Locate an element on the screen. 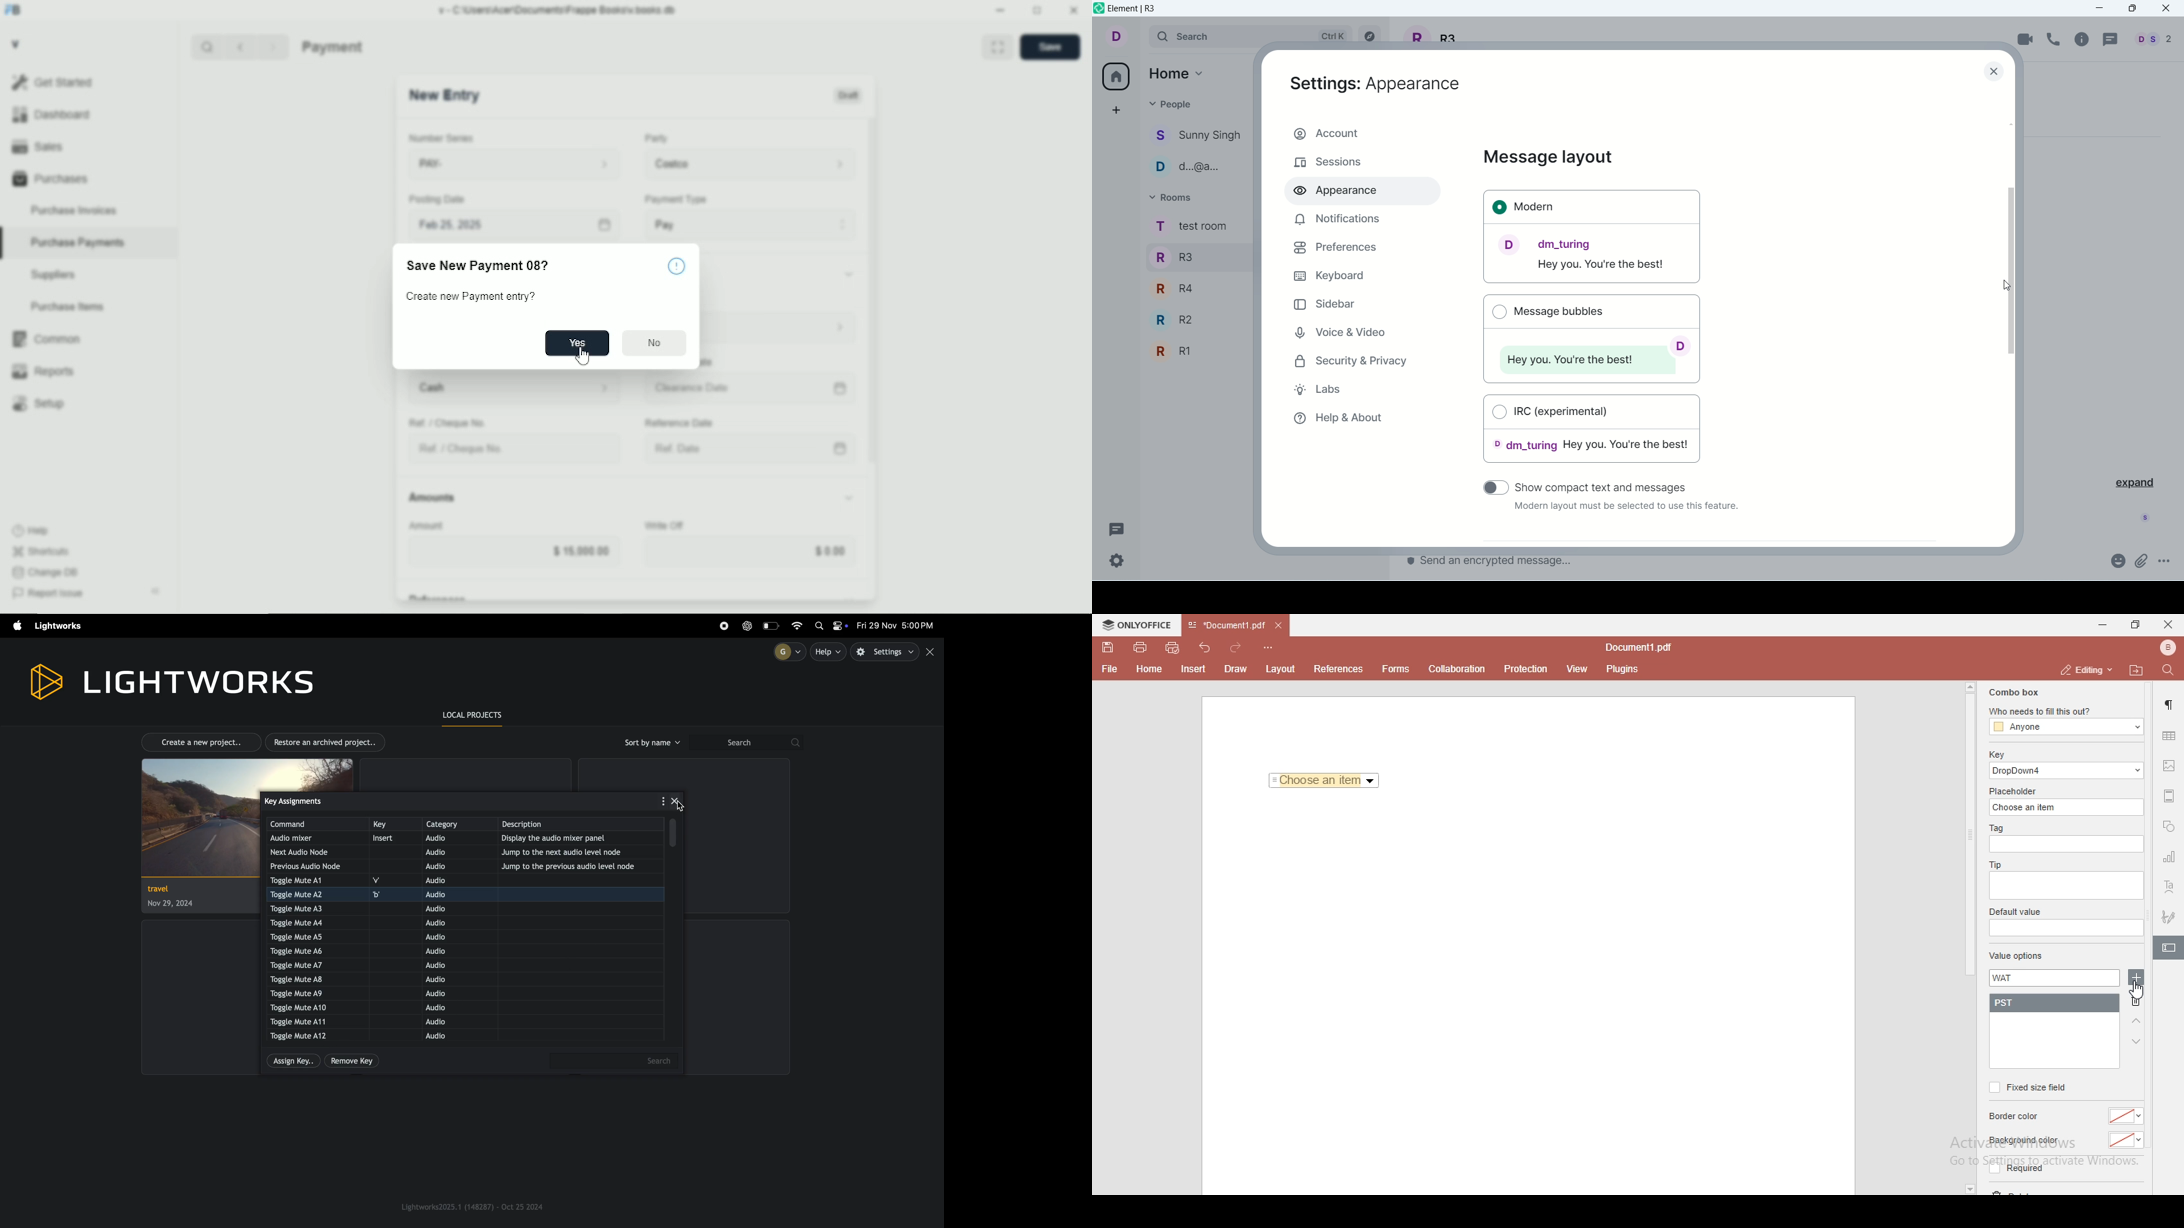 This screenshot has height=1232, width=2184. cursor is located at coordinates (2139, 994).